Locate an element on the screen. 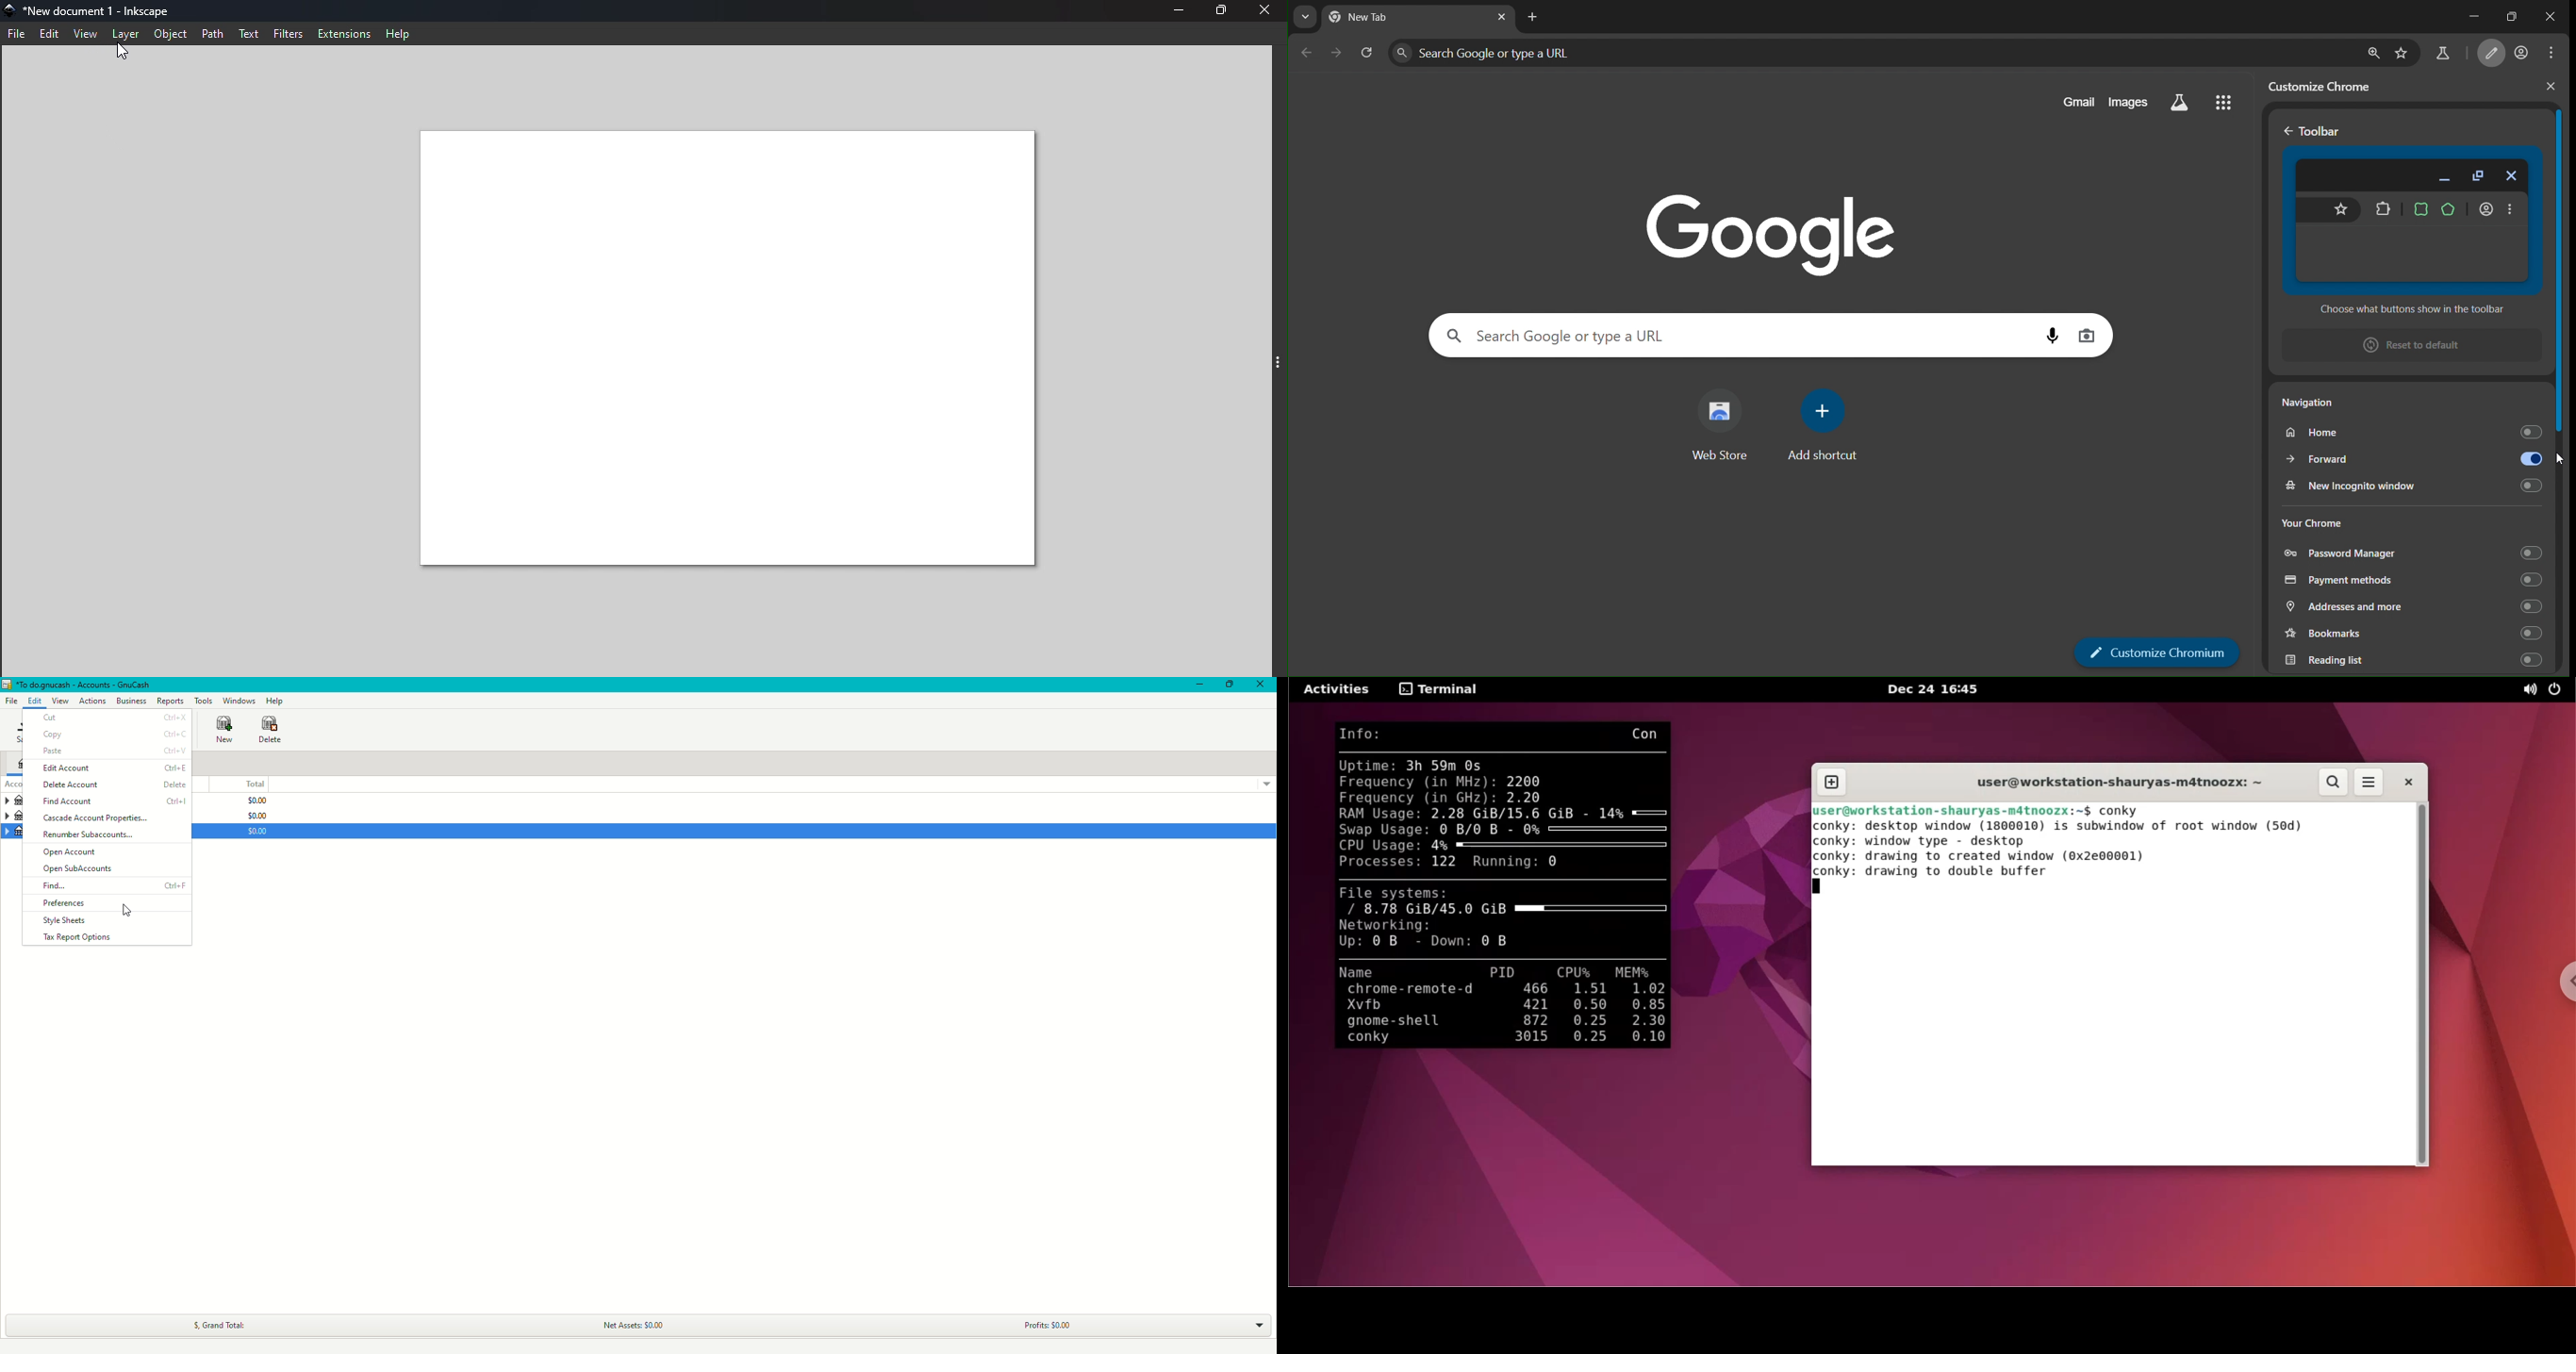 This screenshot has height=1372, width=2576. new incognito window is located at coordinates (2411, 484).